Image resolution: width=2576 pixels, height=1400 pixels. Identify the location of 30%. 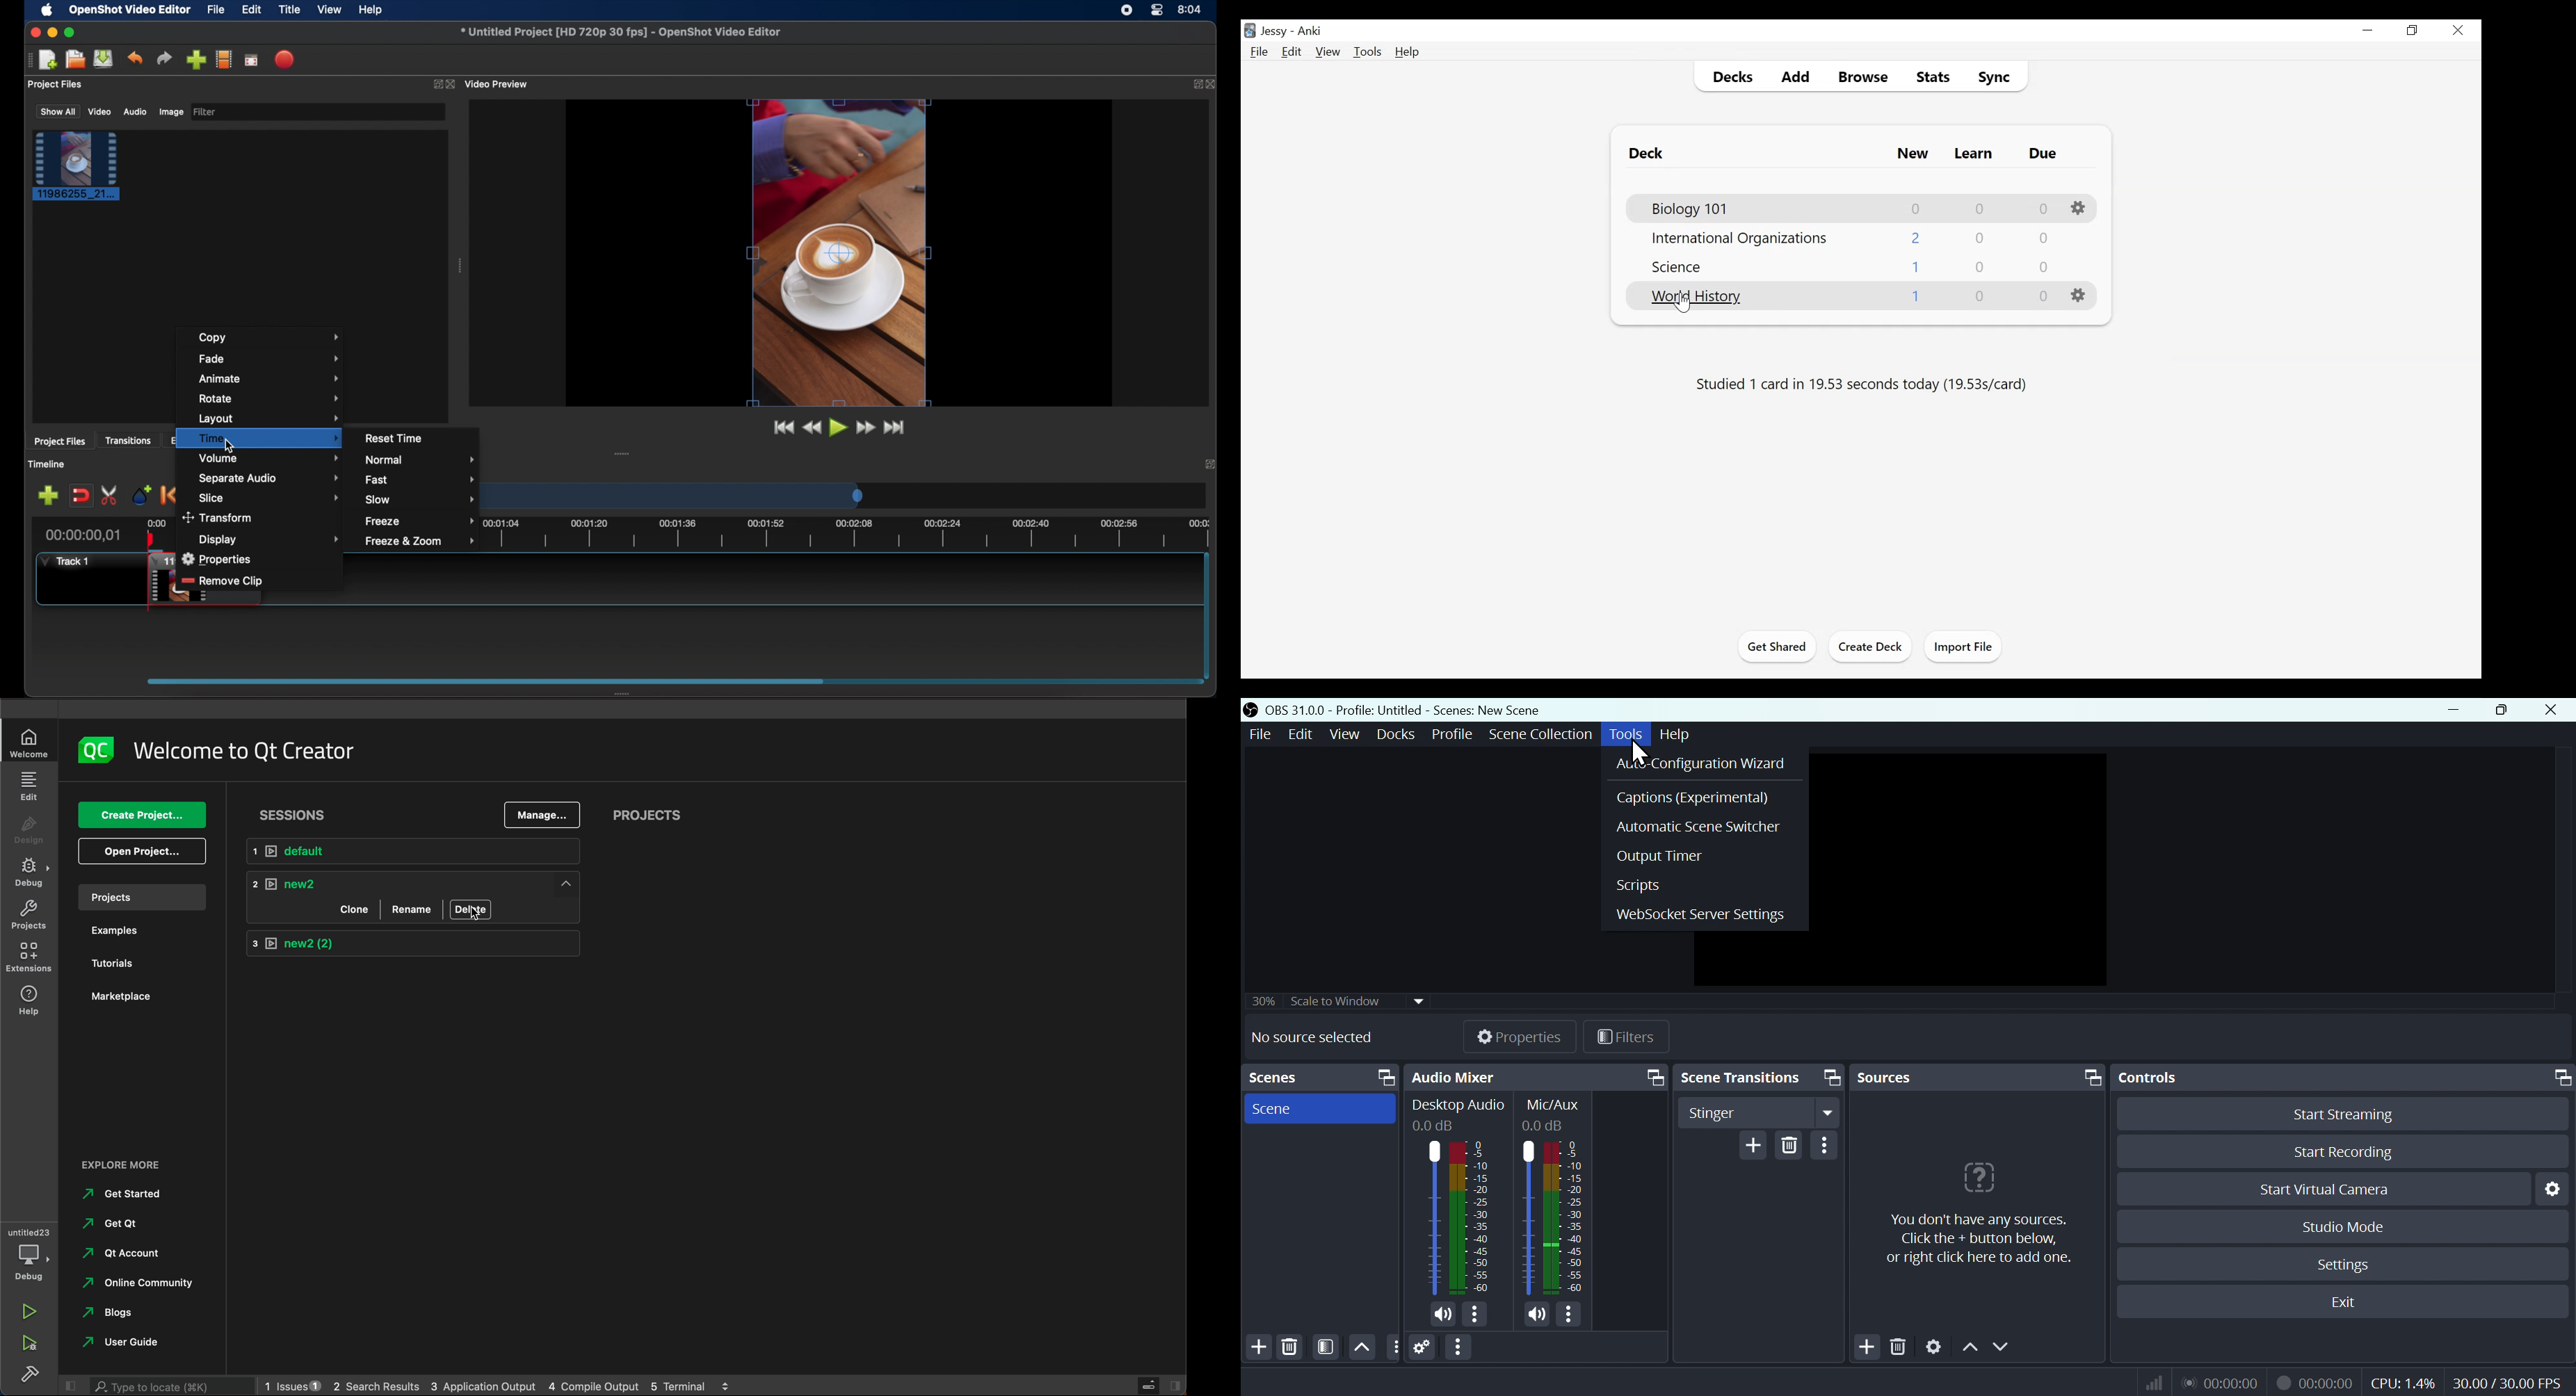
(1261, 1000).